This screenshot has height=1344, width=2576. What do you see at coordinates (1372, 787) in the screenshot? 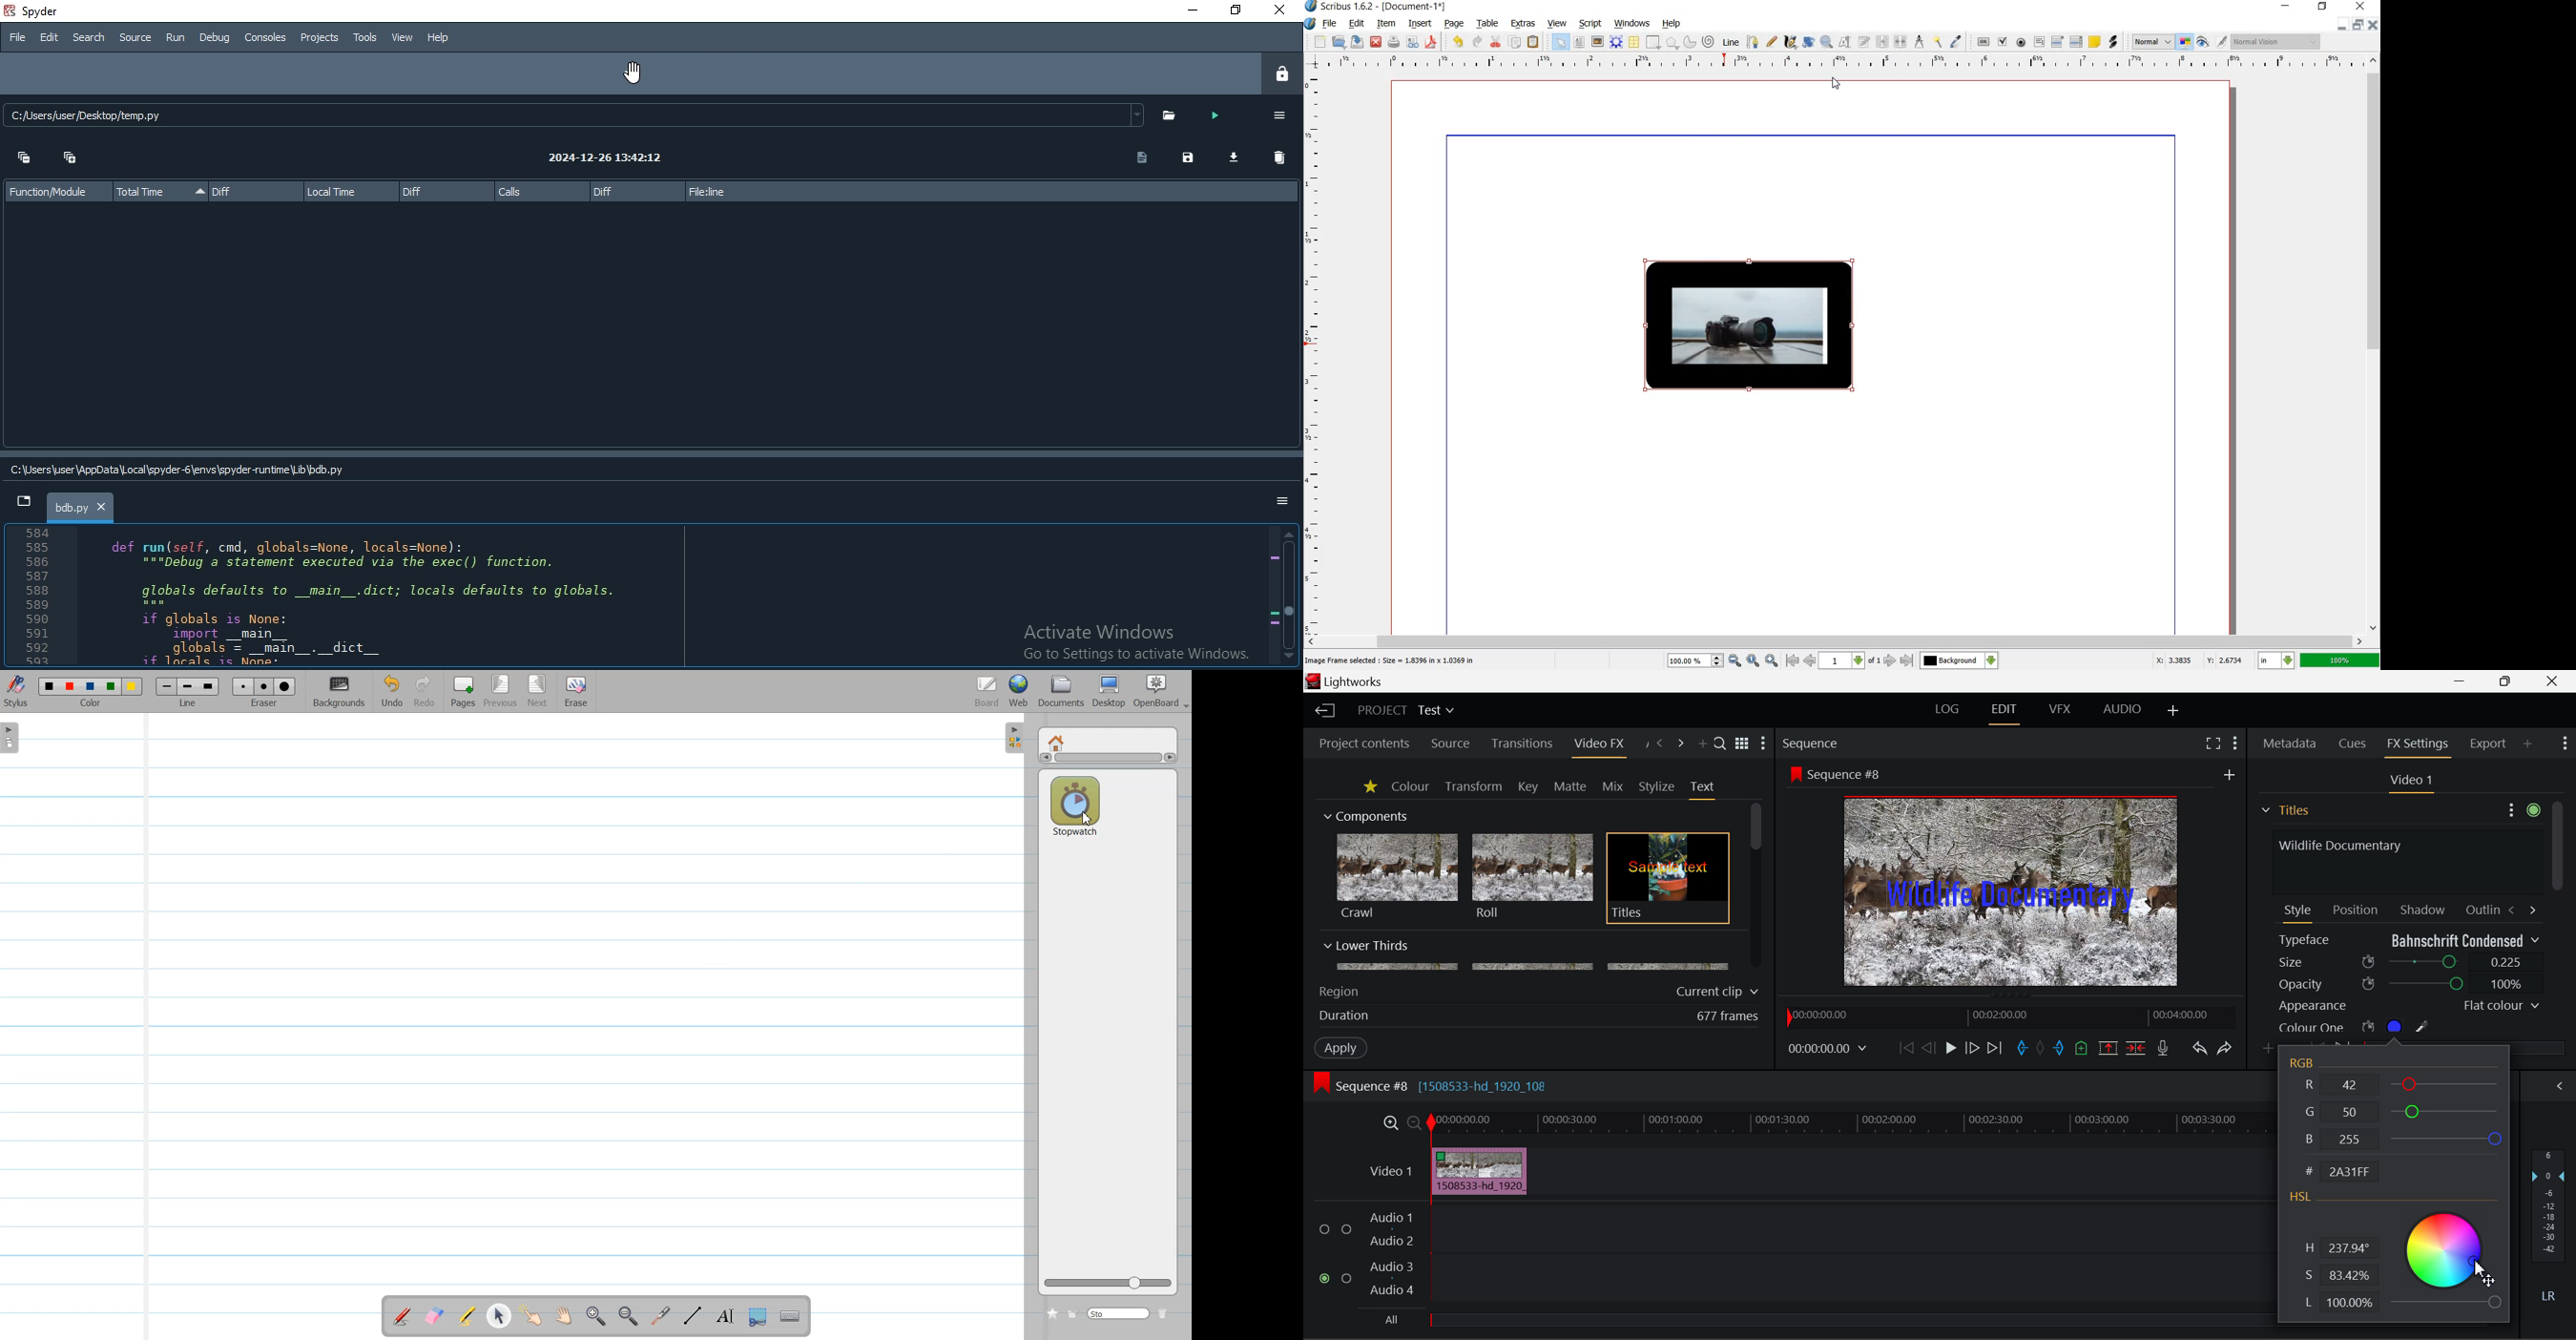
I see `Favorites` at bounding box center [1372, 787].